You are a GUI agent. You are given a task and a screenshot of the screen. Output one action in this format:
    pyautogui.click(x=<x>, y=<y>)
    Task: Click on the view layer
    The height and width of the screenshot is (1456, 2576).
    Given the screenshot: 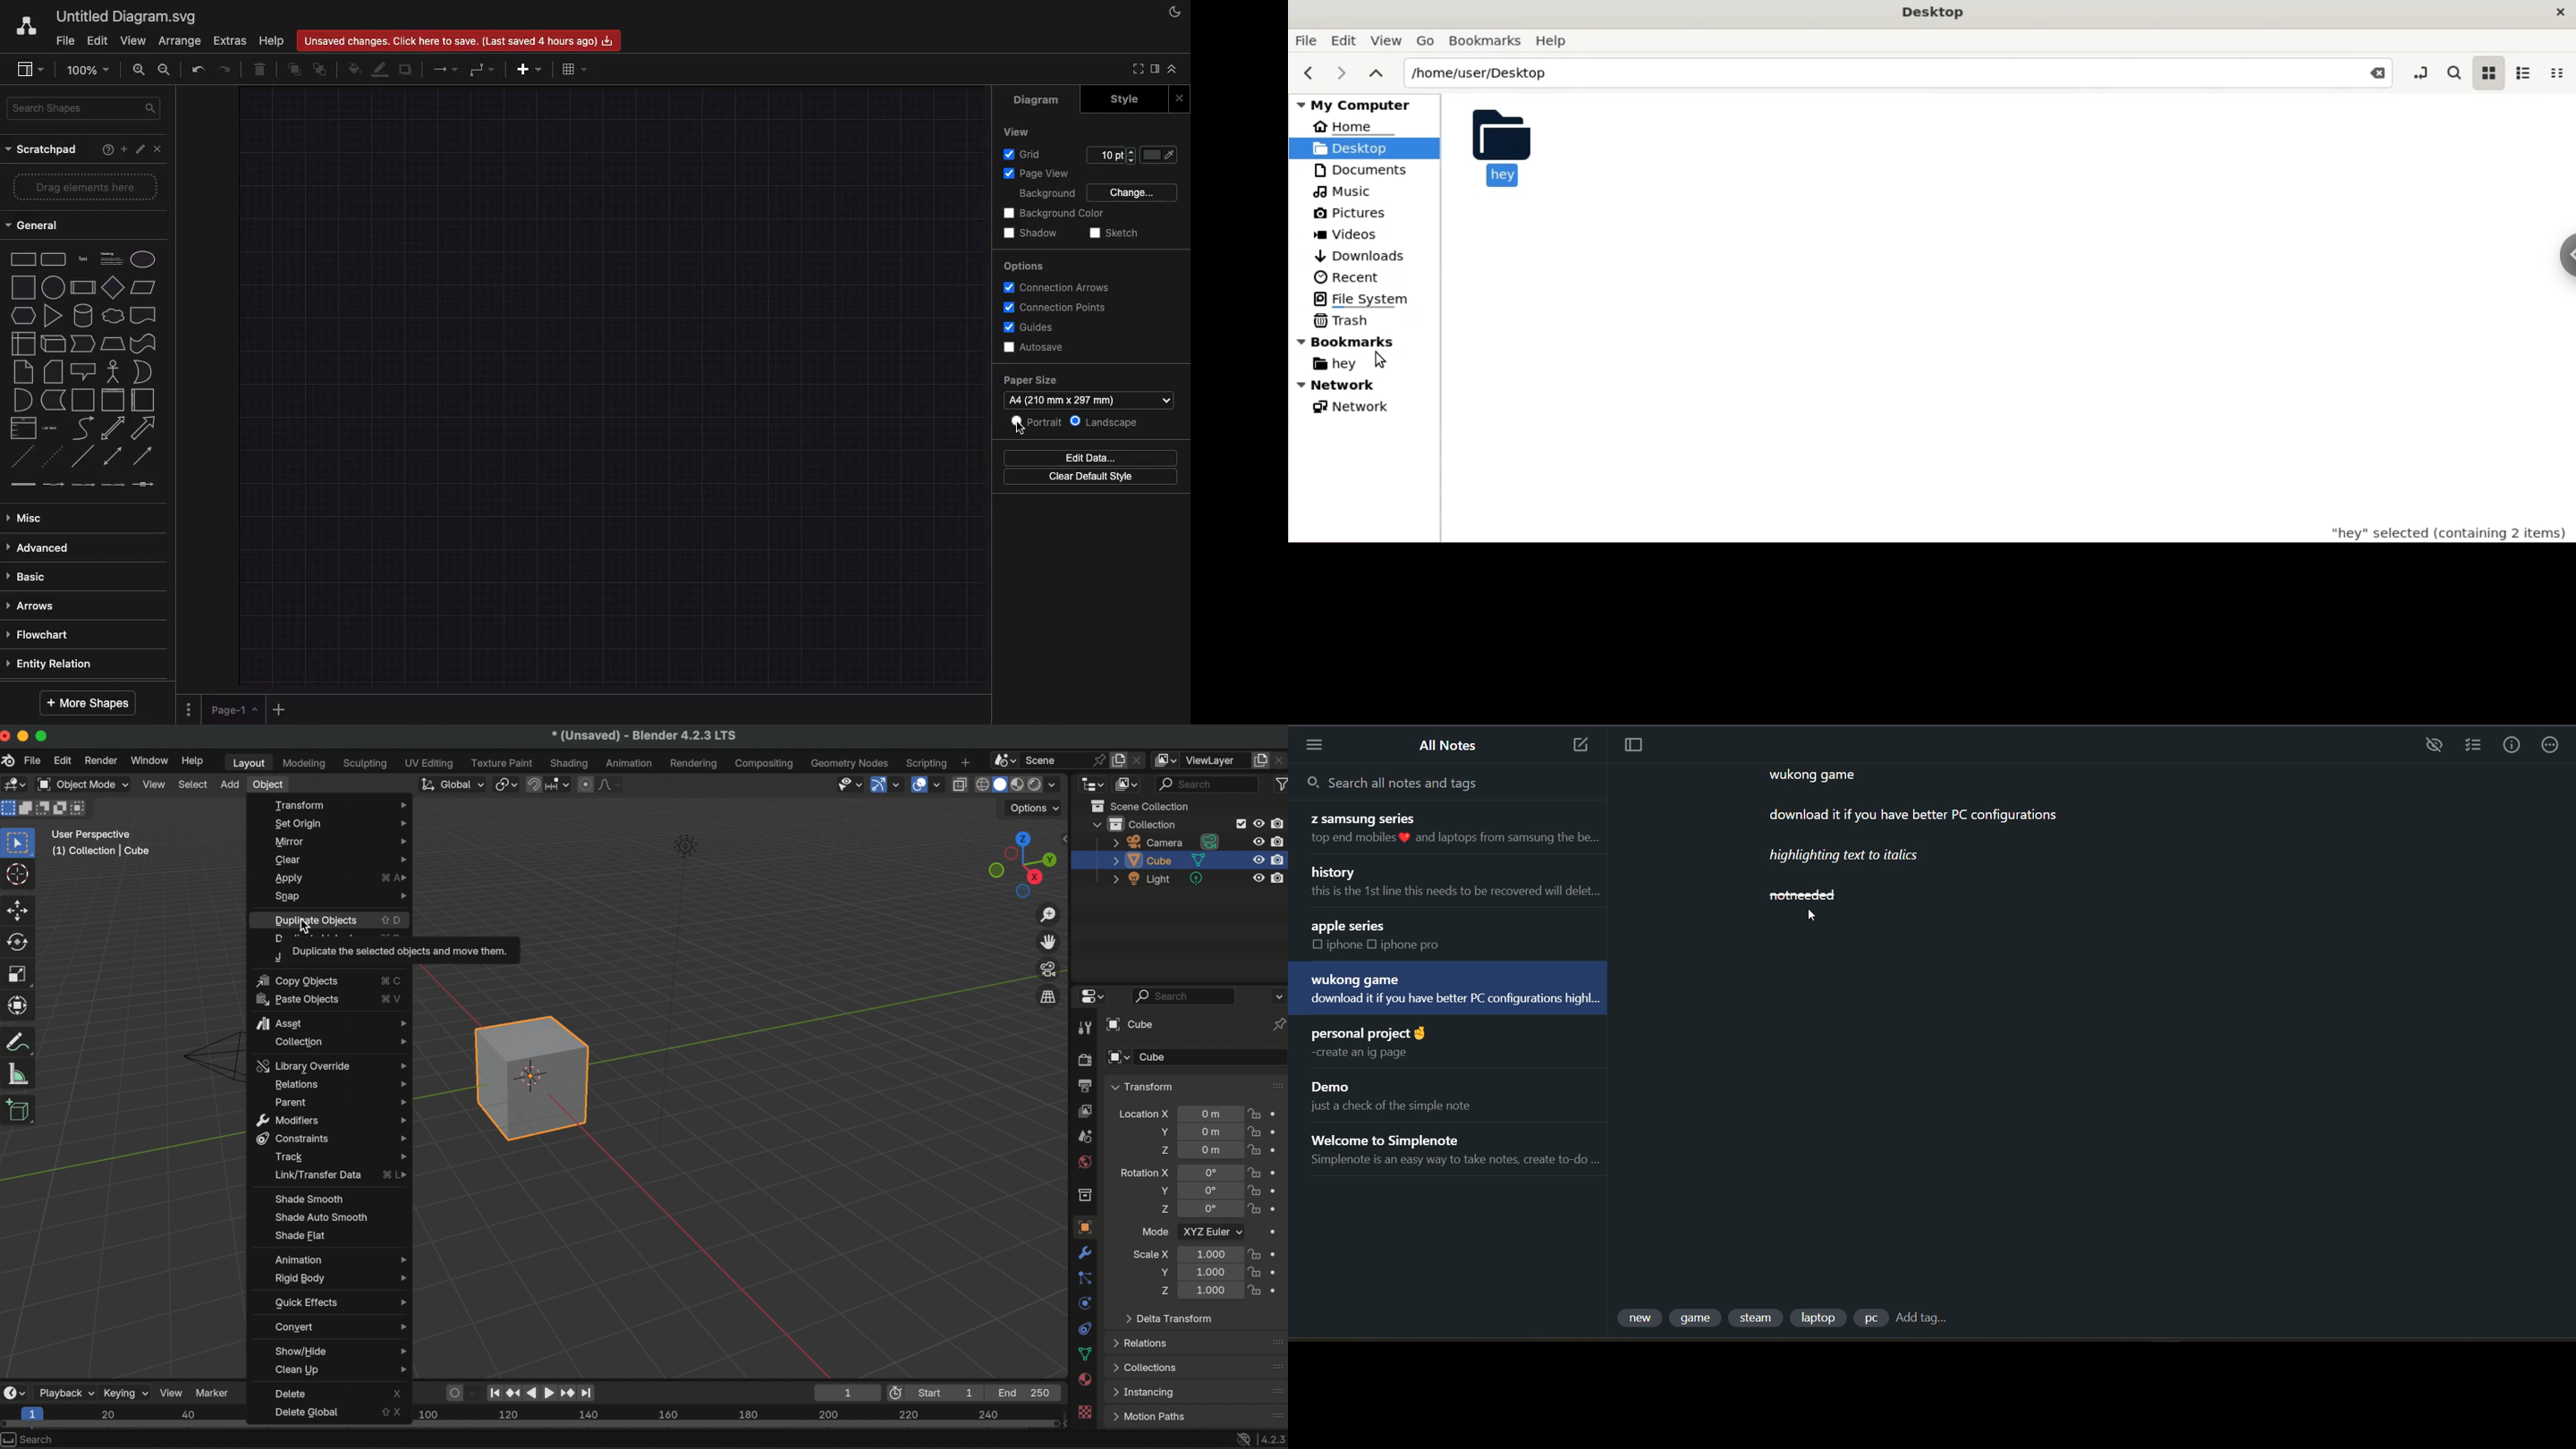 What is the action you would take?
    pyautogui.click(x=1215, y=760)
    